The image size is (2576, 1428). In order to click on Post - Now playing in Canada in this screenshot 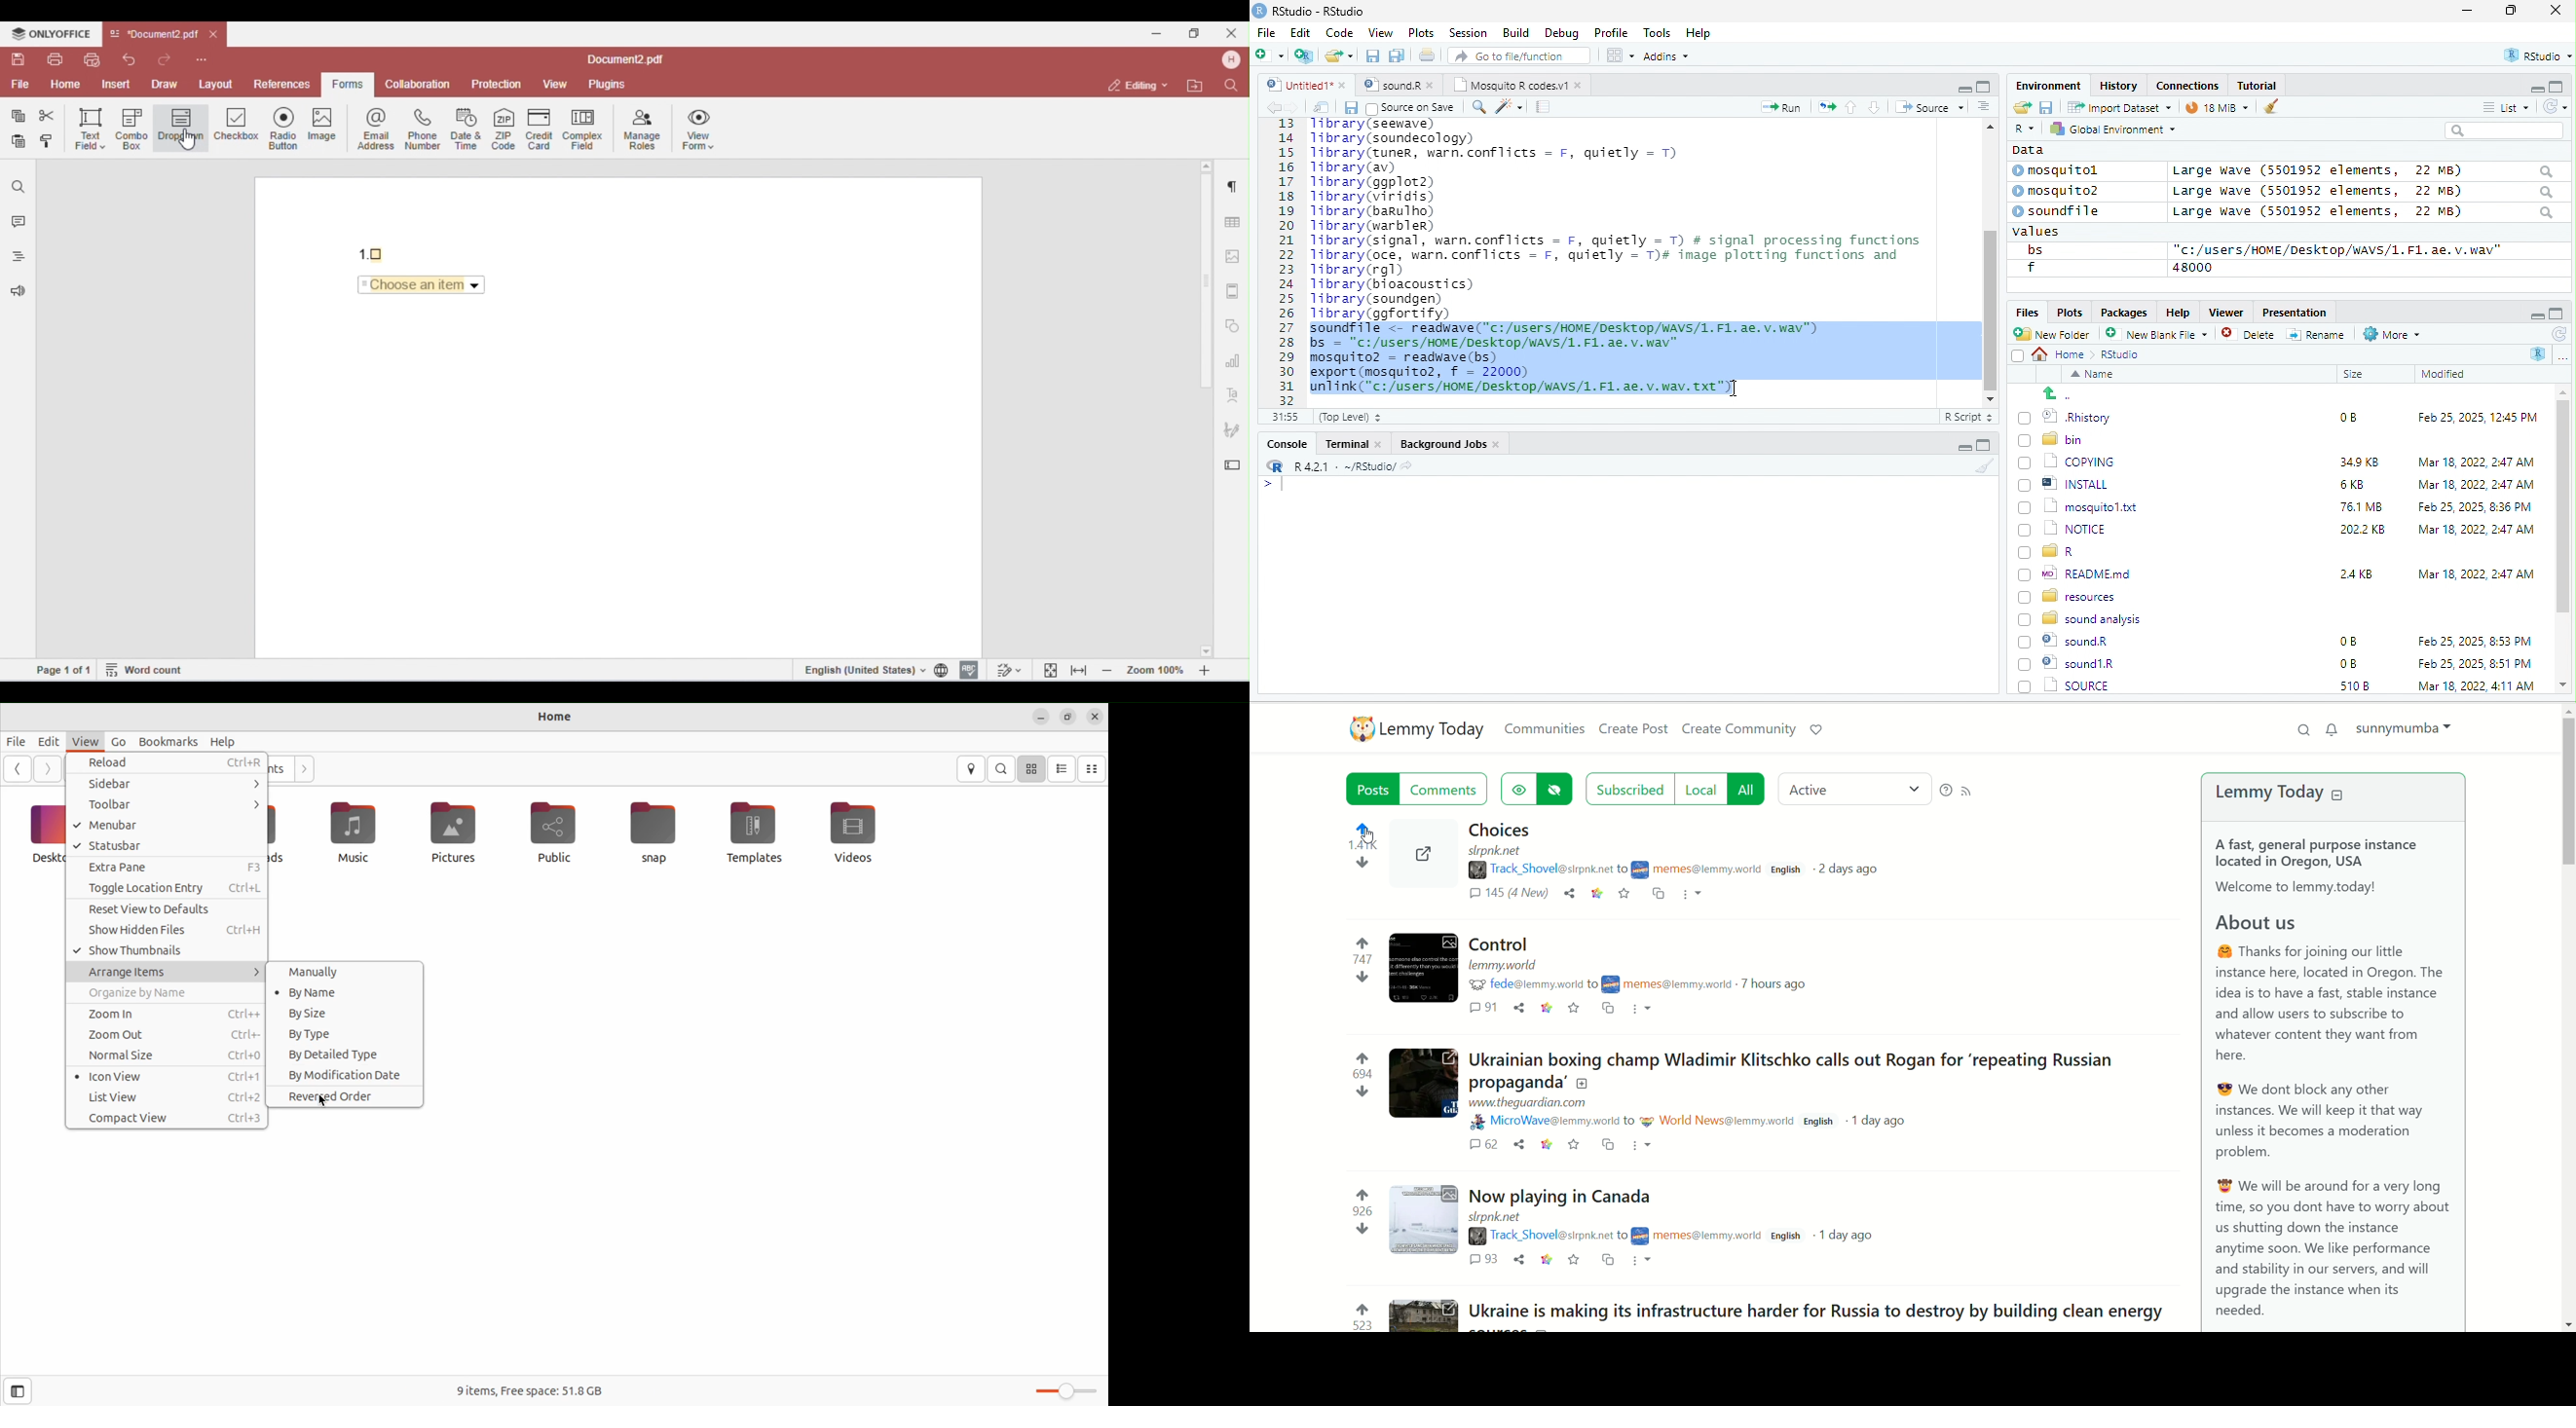, I will do `click(1569, 1200)`.